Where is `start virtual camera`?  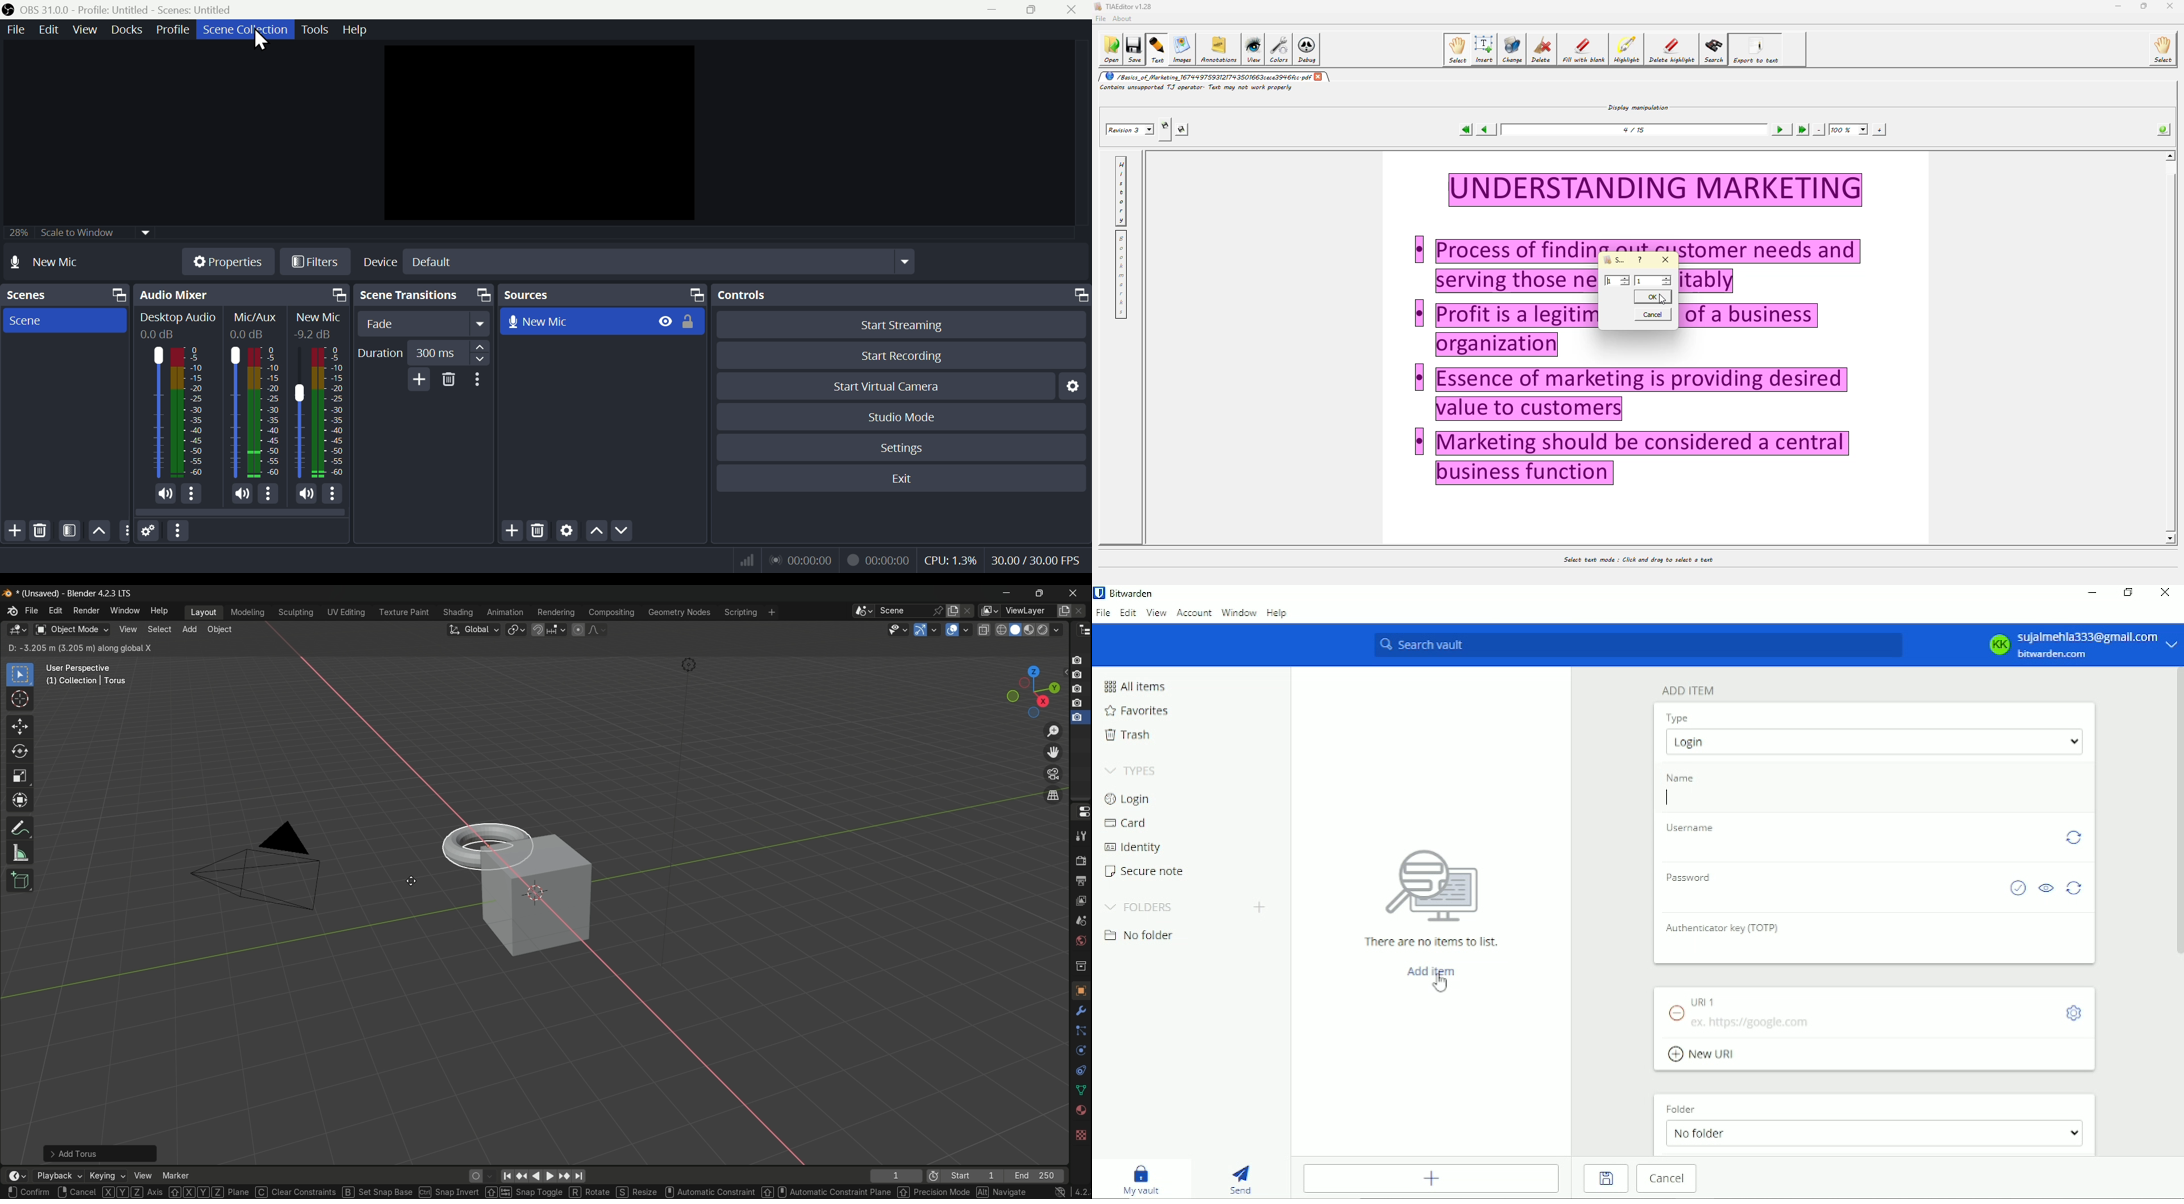
start virtual camera is located at coordinates (878, 387).